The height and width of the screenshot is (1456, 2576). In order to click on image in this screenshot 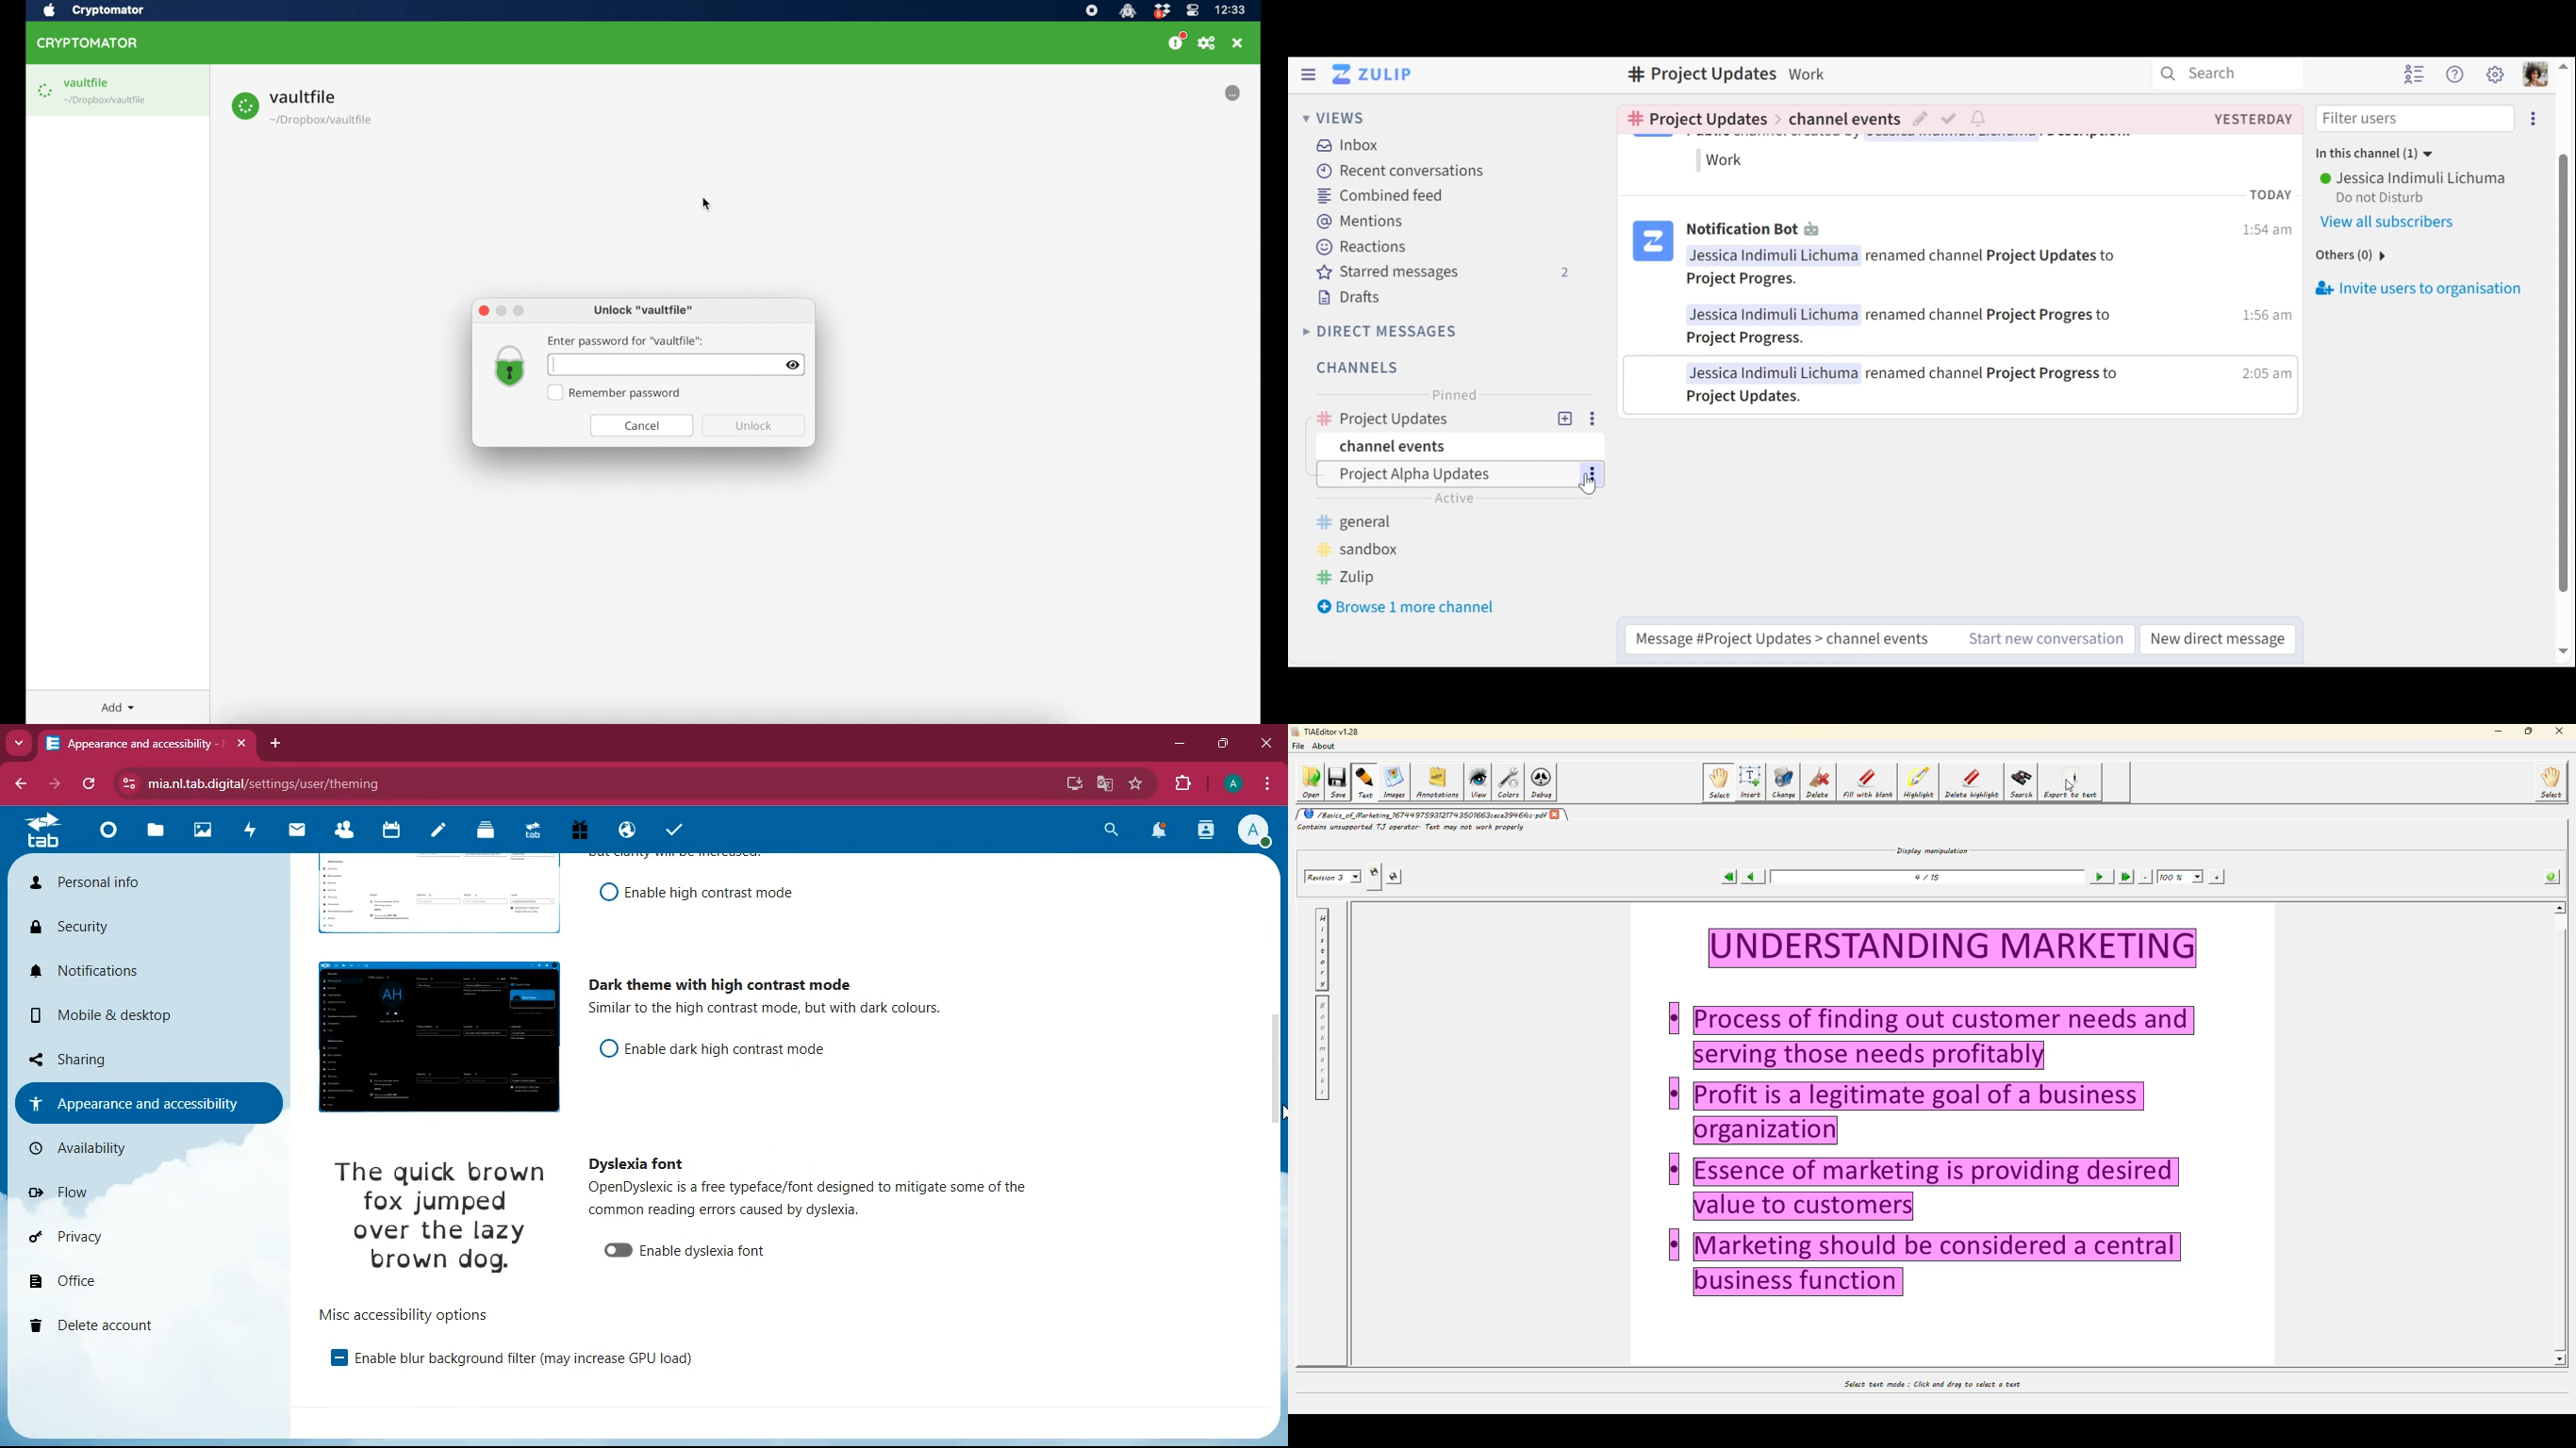, I will do `click(432, 1038)`.